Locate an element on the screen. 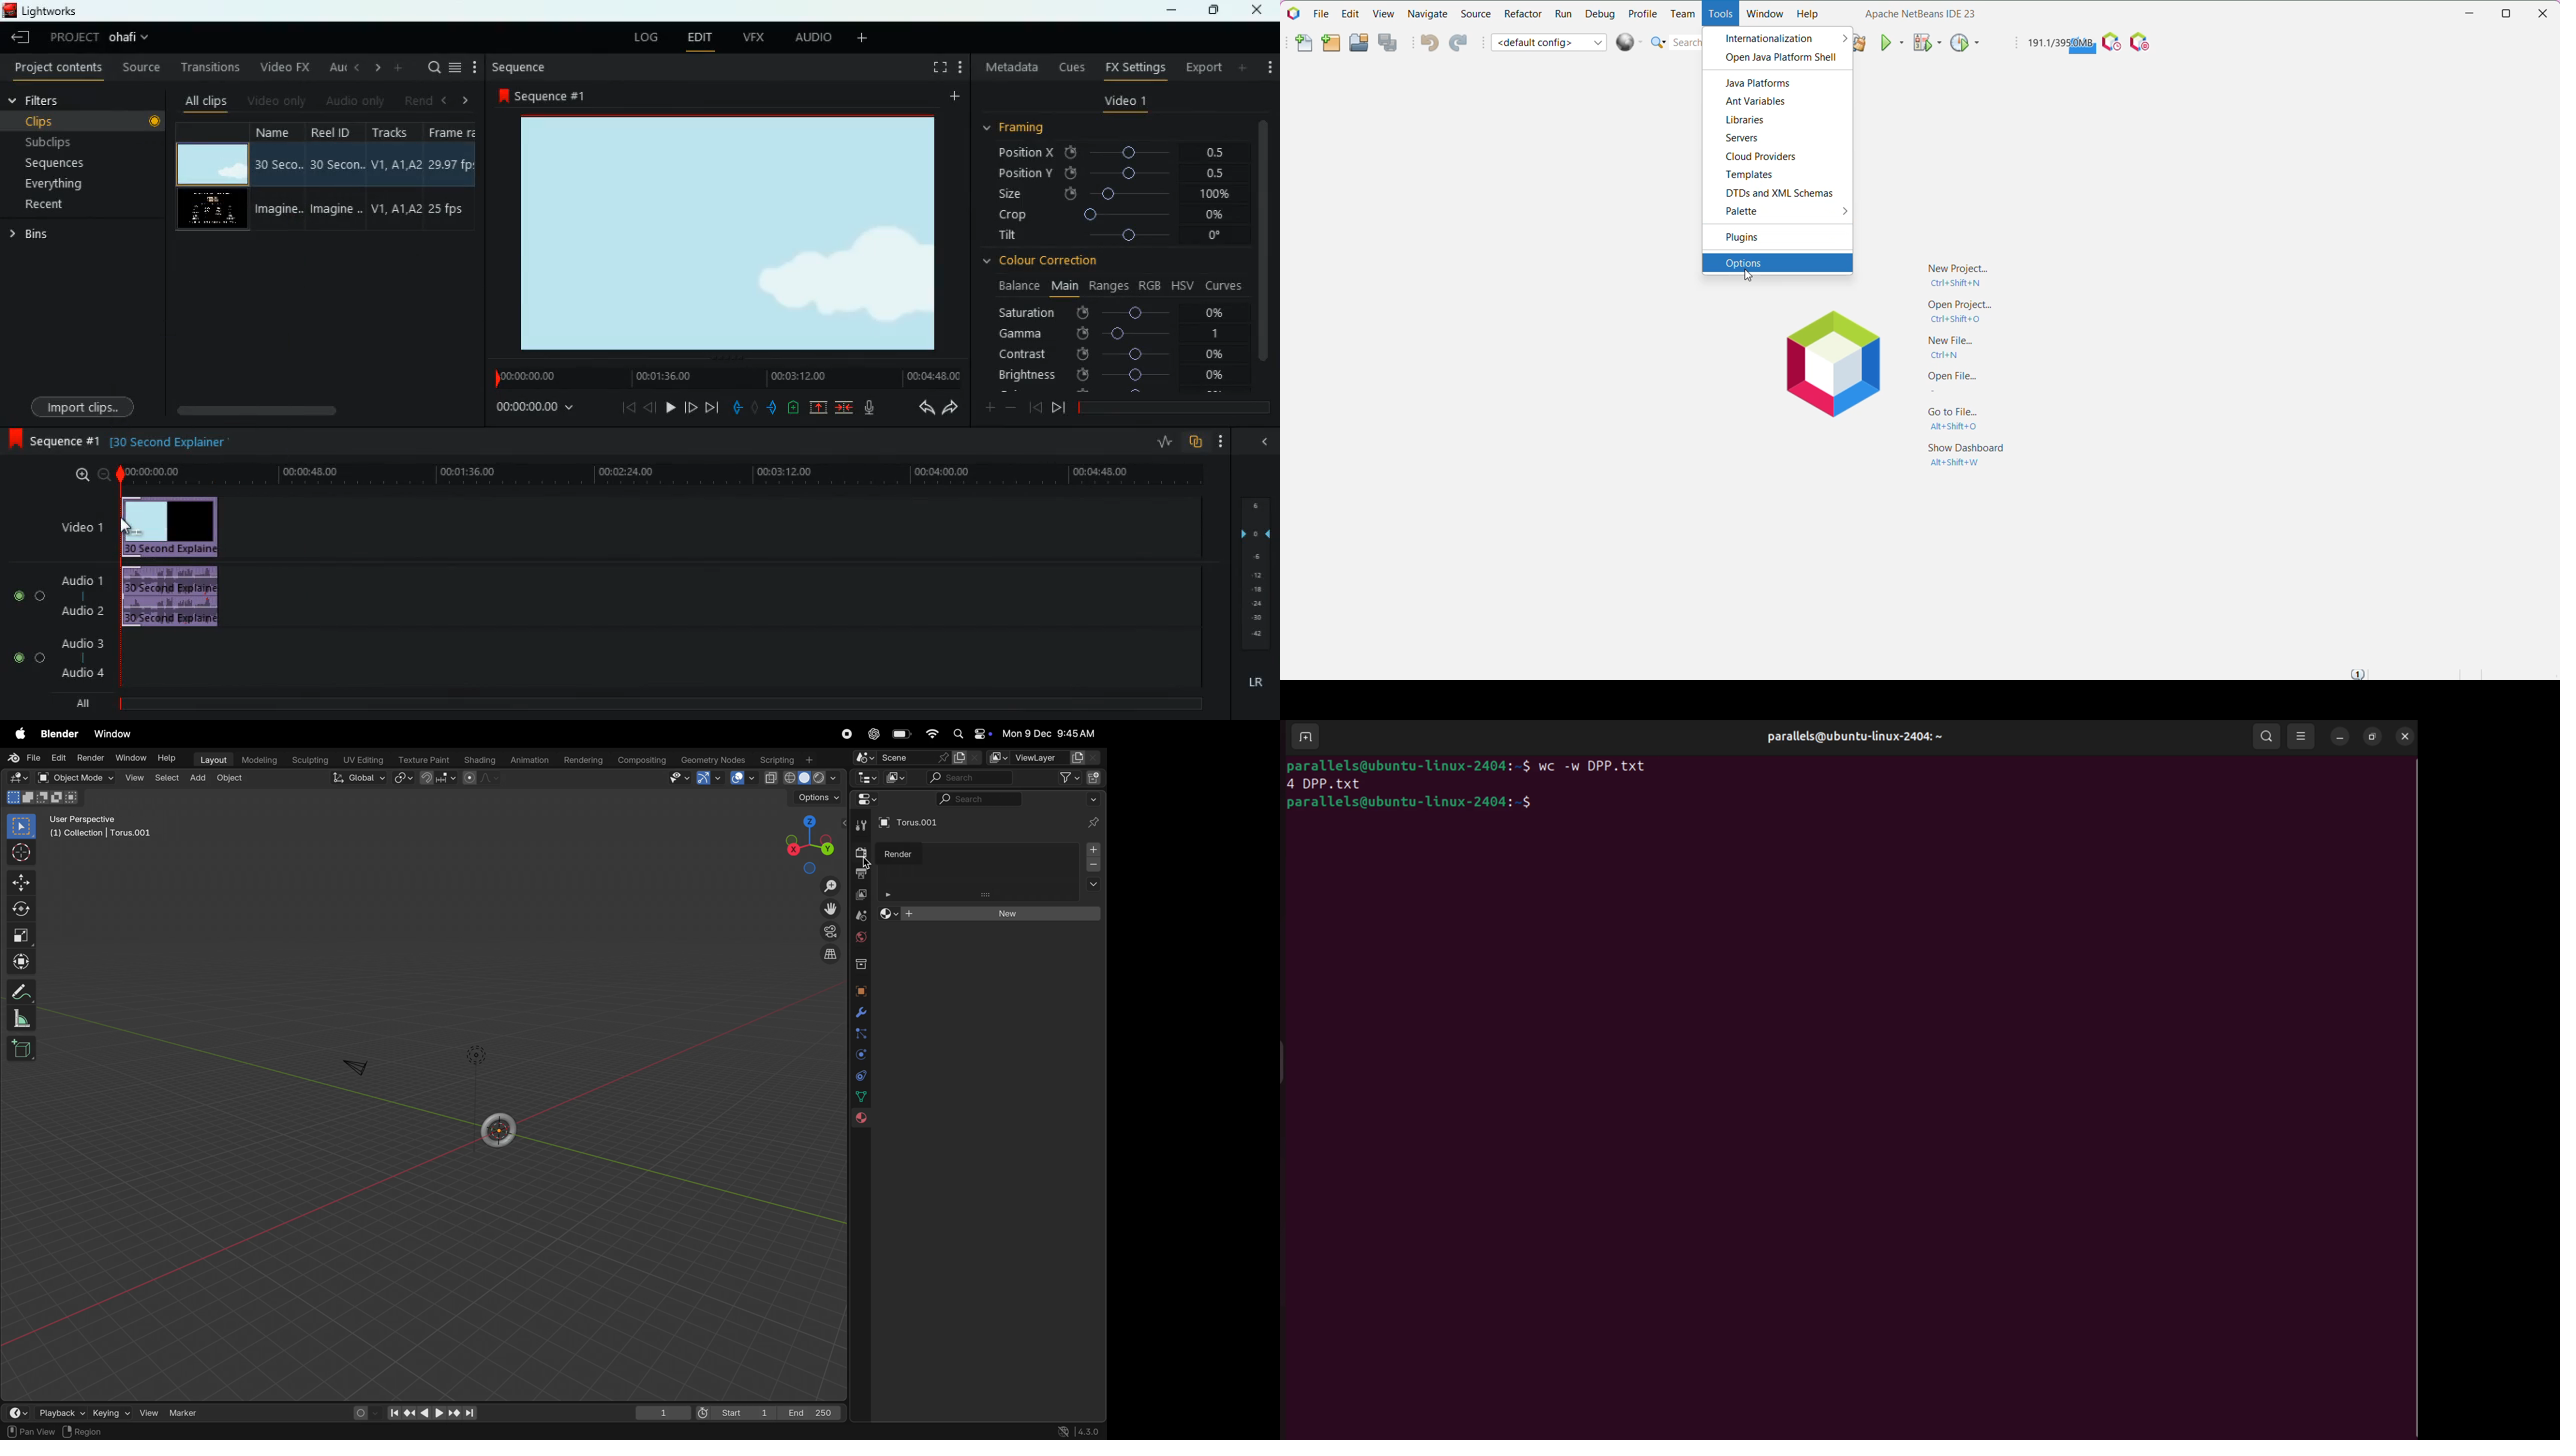 The width and height of the screenshot is (2576, 1456). push is located at coordinates (772, 408).